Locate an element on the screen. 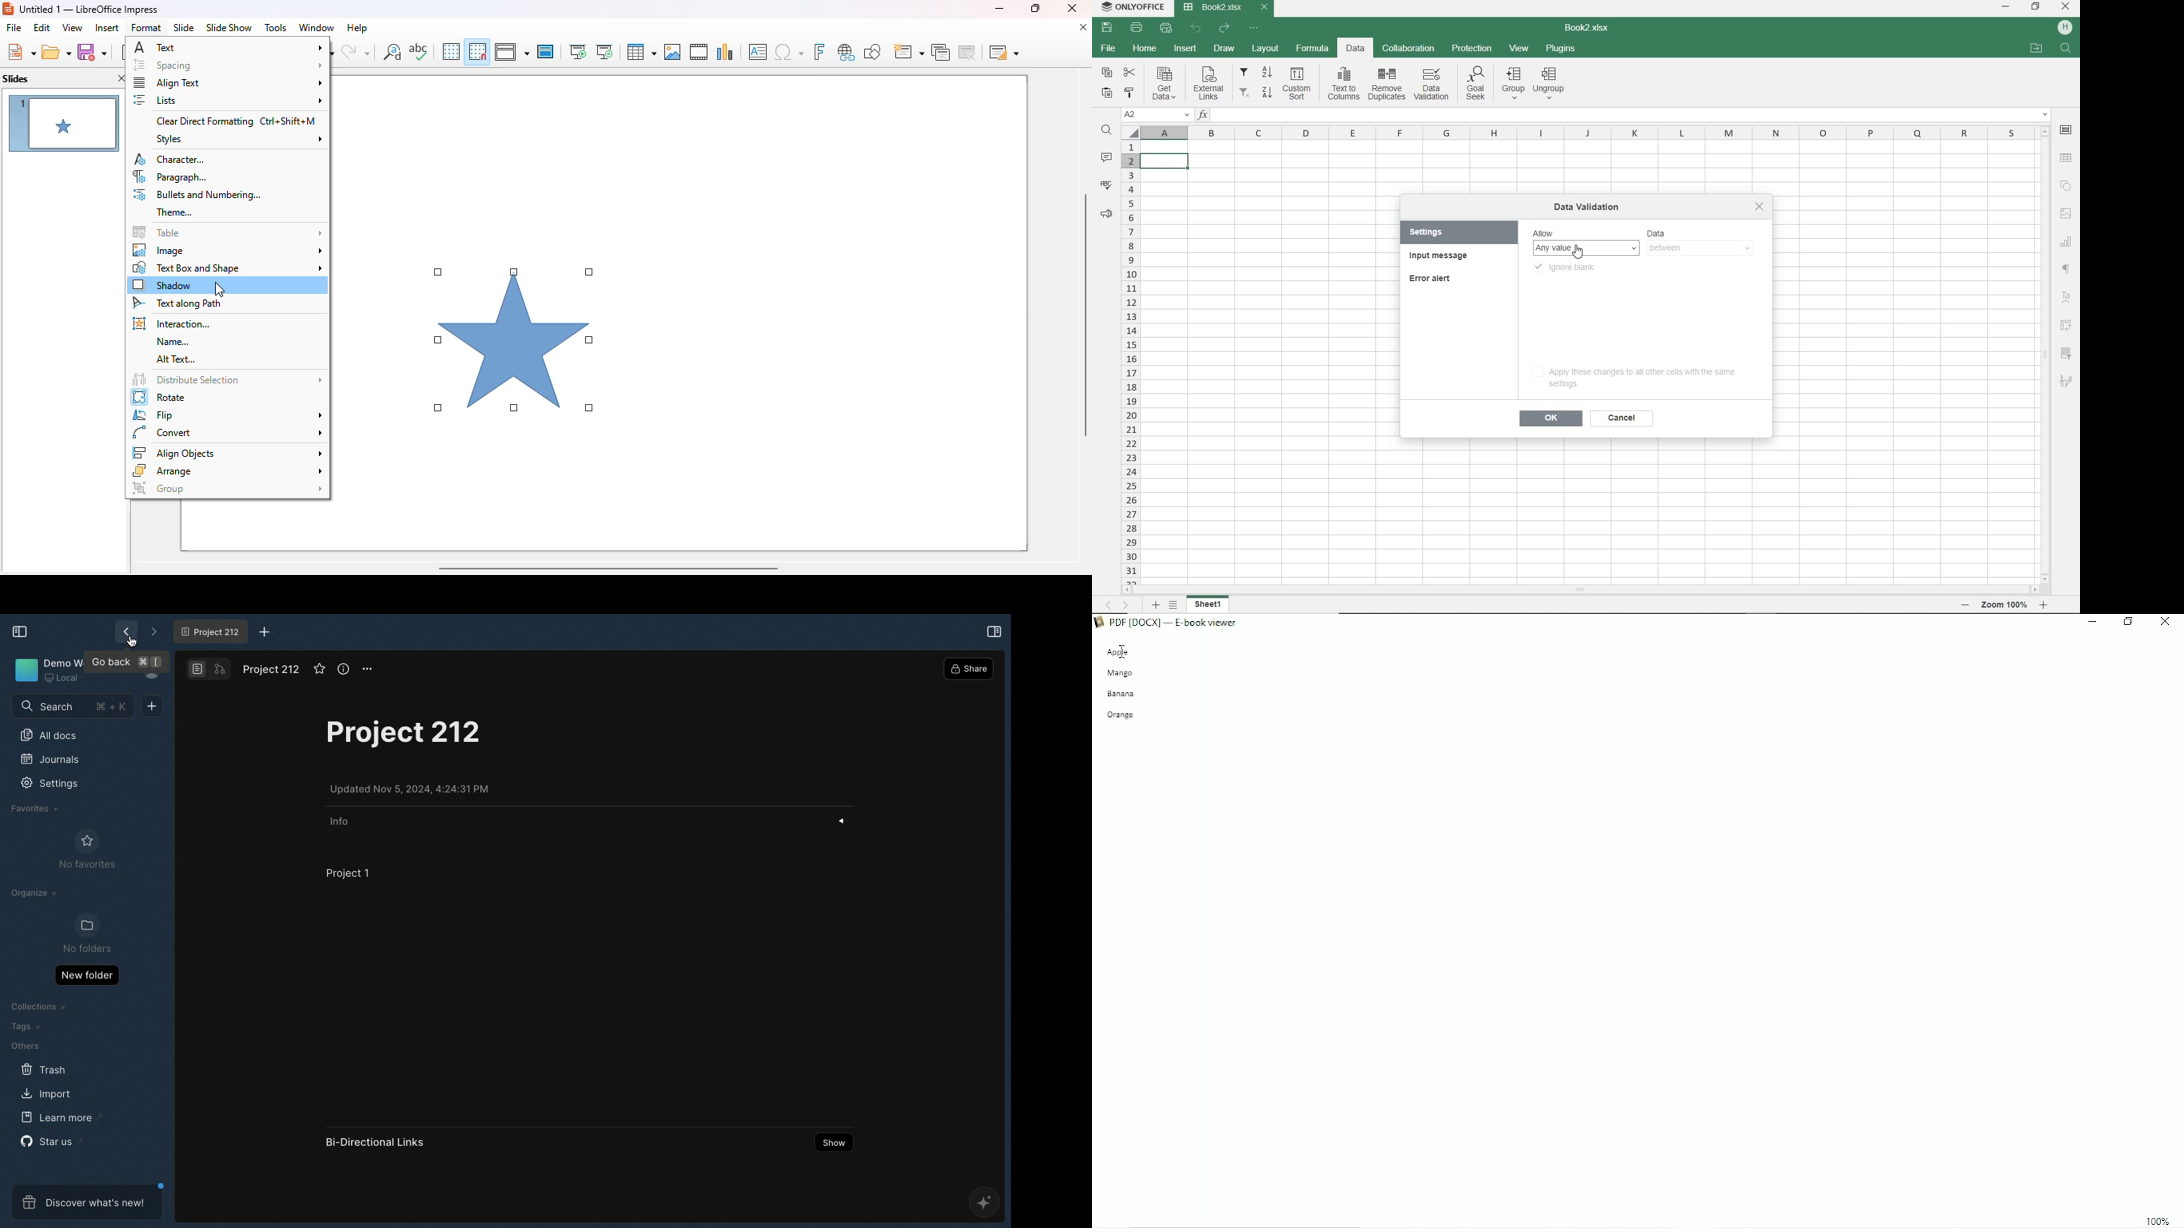 This screenshot has height=1232, width=2184. Hide is located at coordinates (847, 820).